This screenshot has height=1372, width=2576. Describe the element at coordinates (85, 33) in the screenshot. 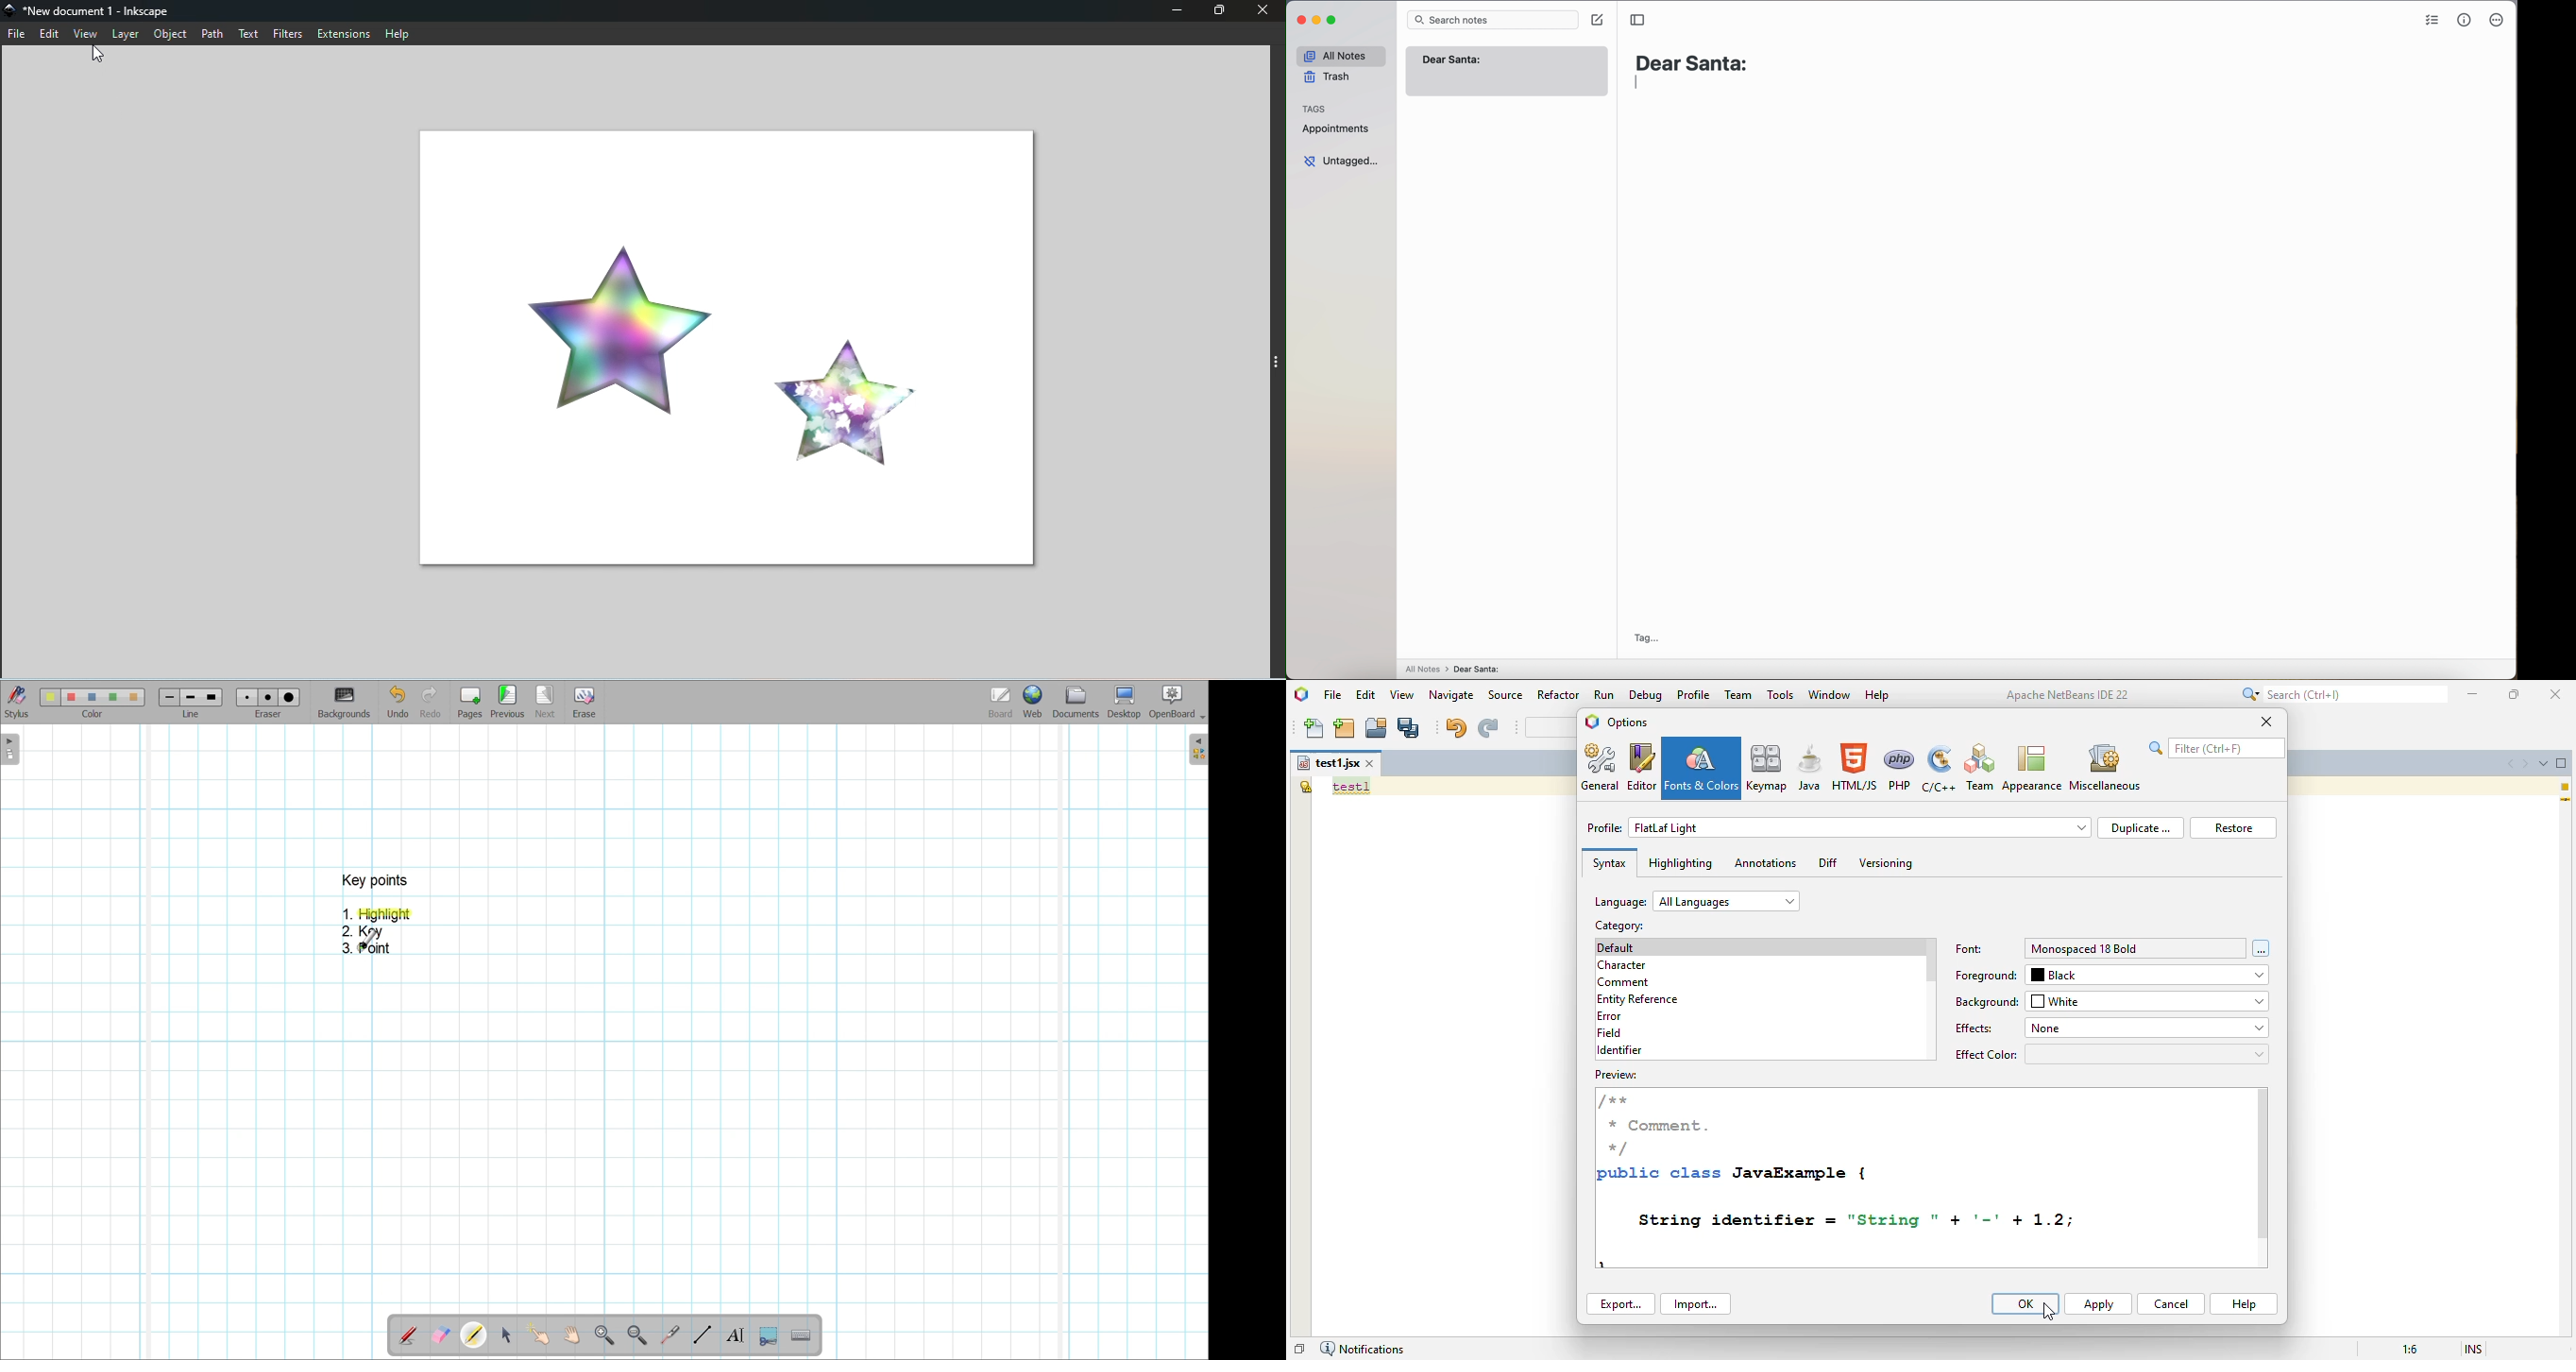

I see `View` at that location.